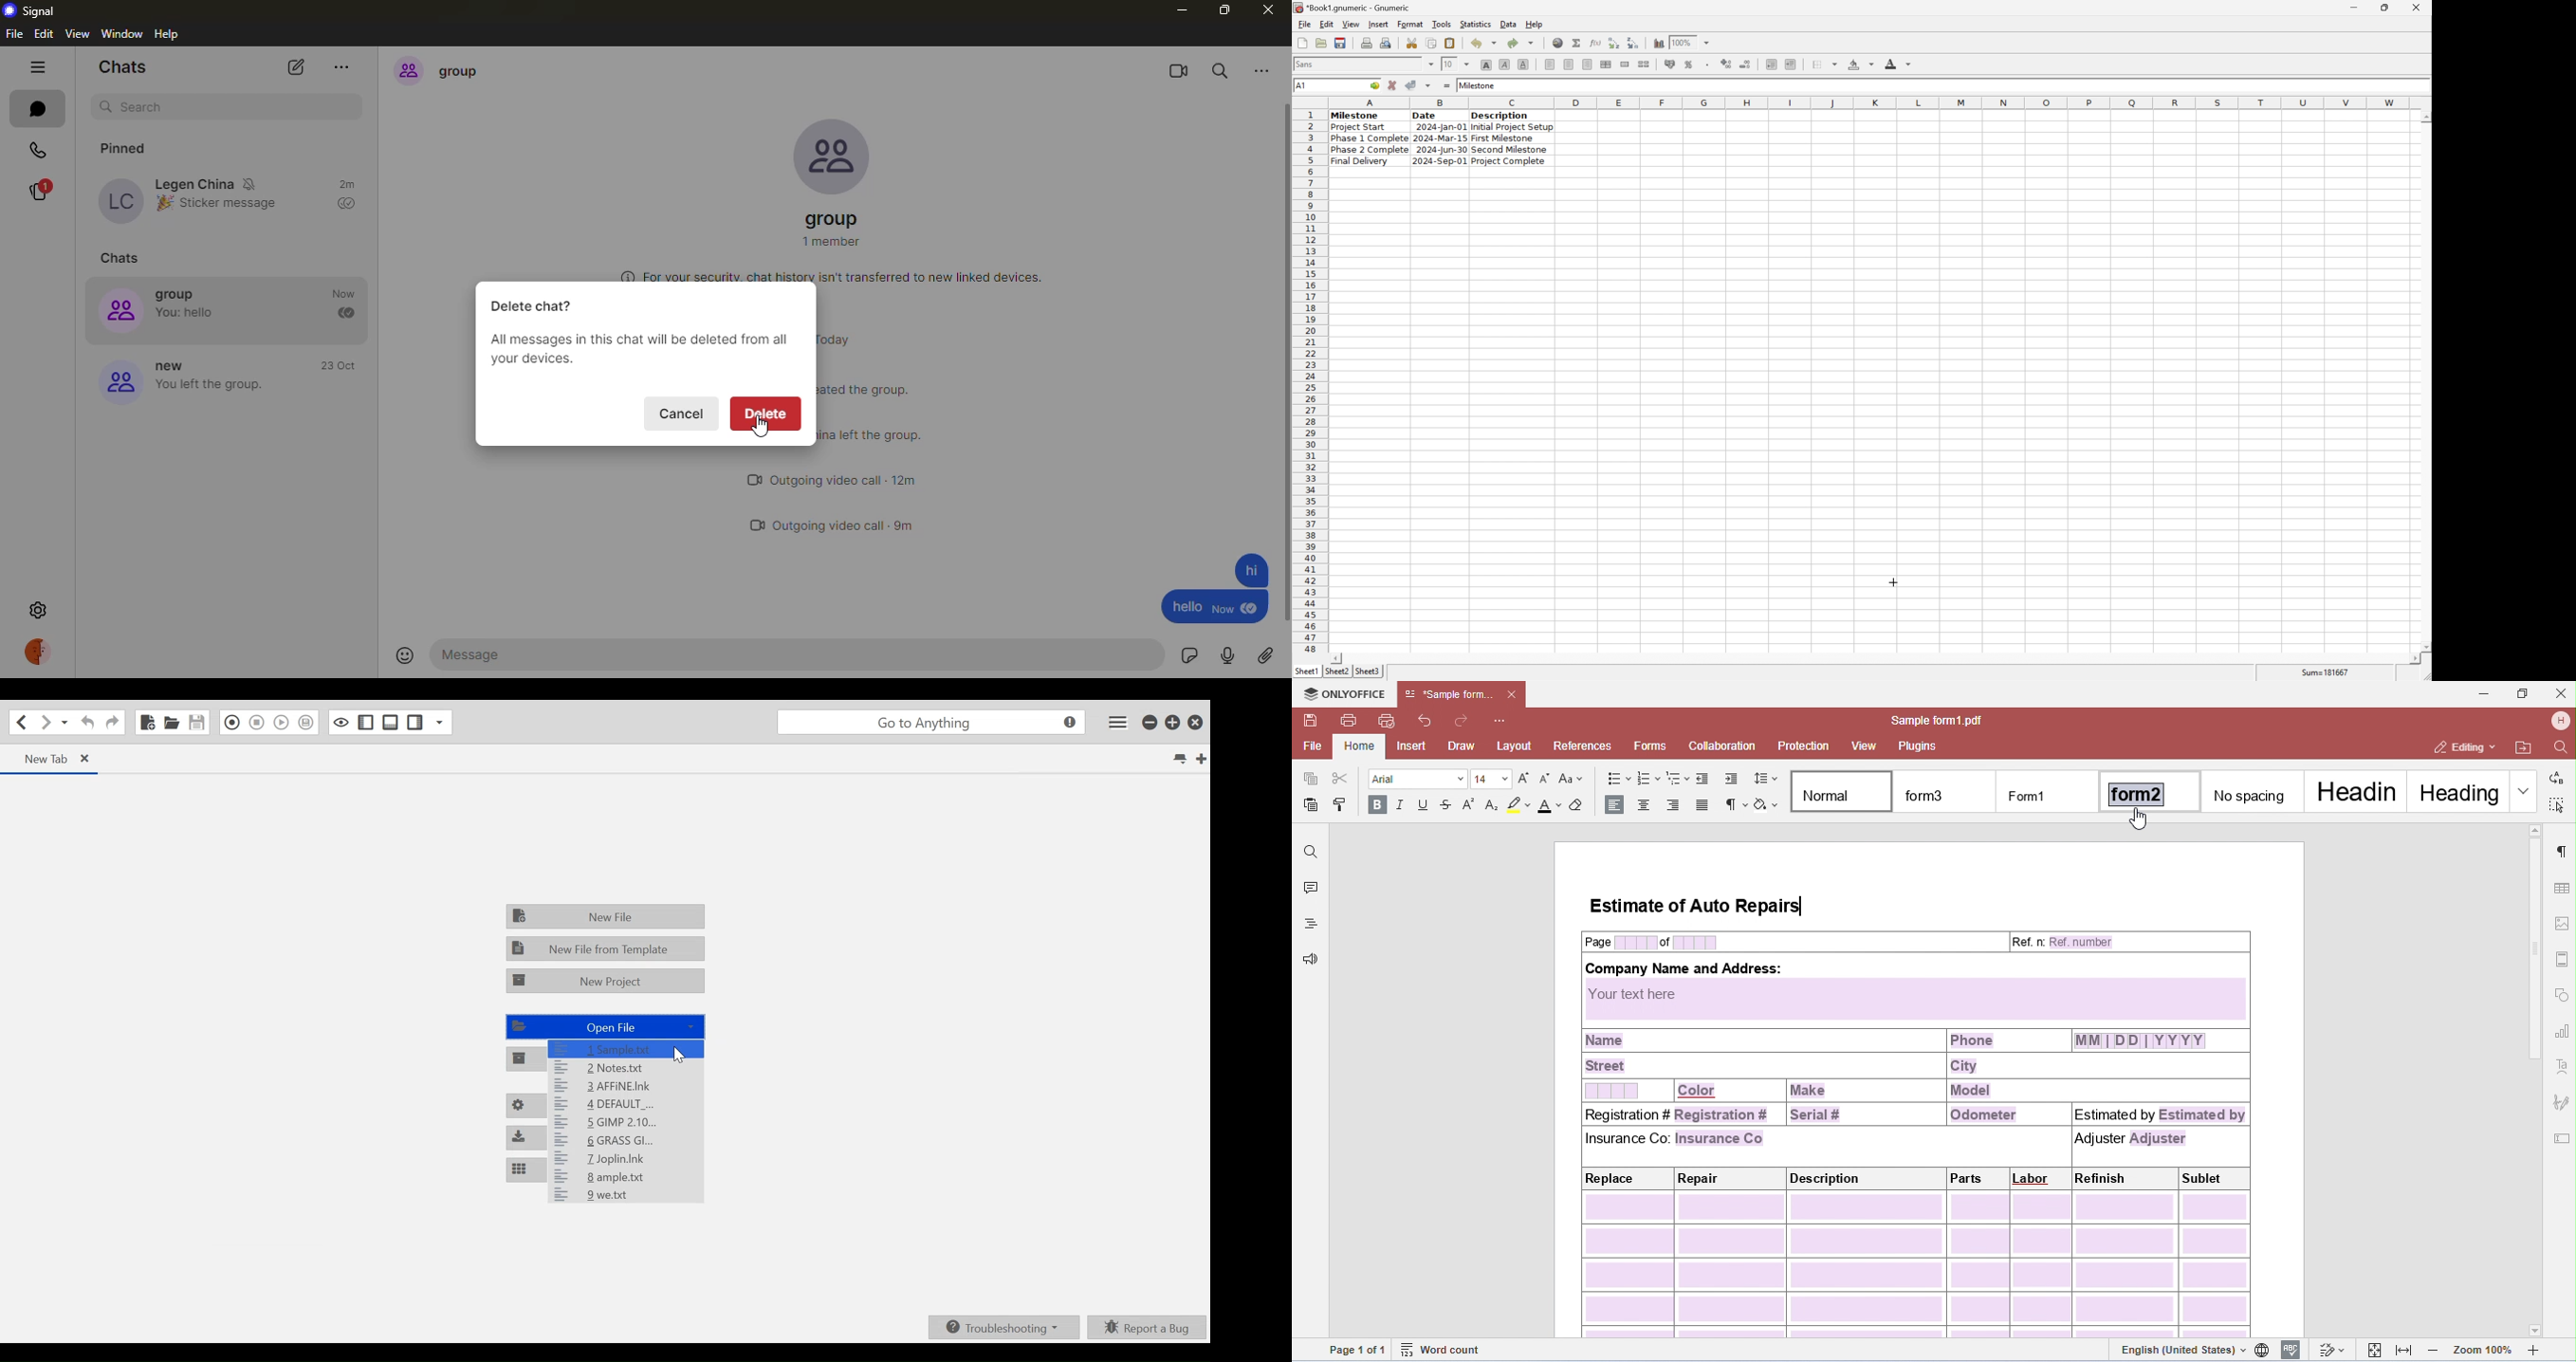 This screenshot has height=1372, width=2576. Describe the element at coordinates (472, 73) in the screenshot. I see `group` at that location.